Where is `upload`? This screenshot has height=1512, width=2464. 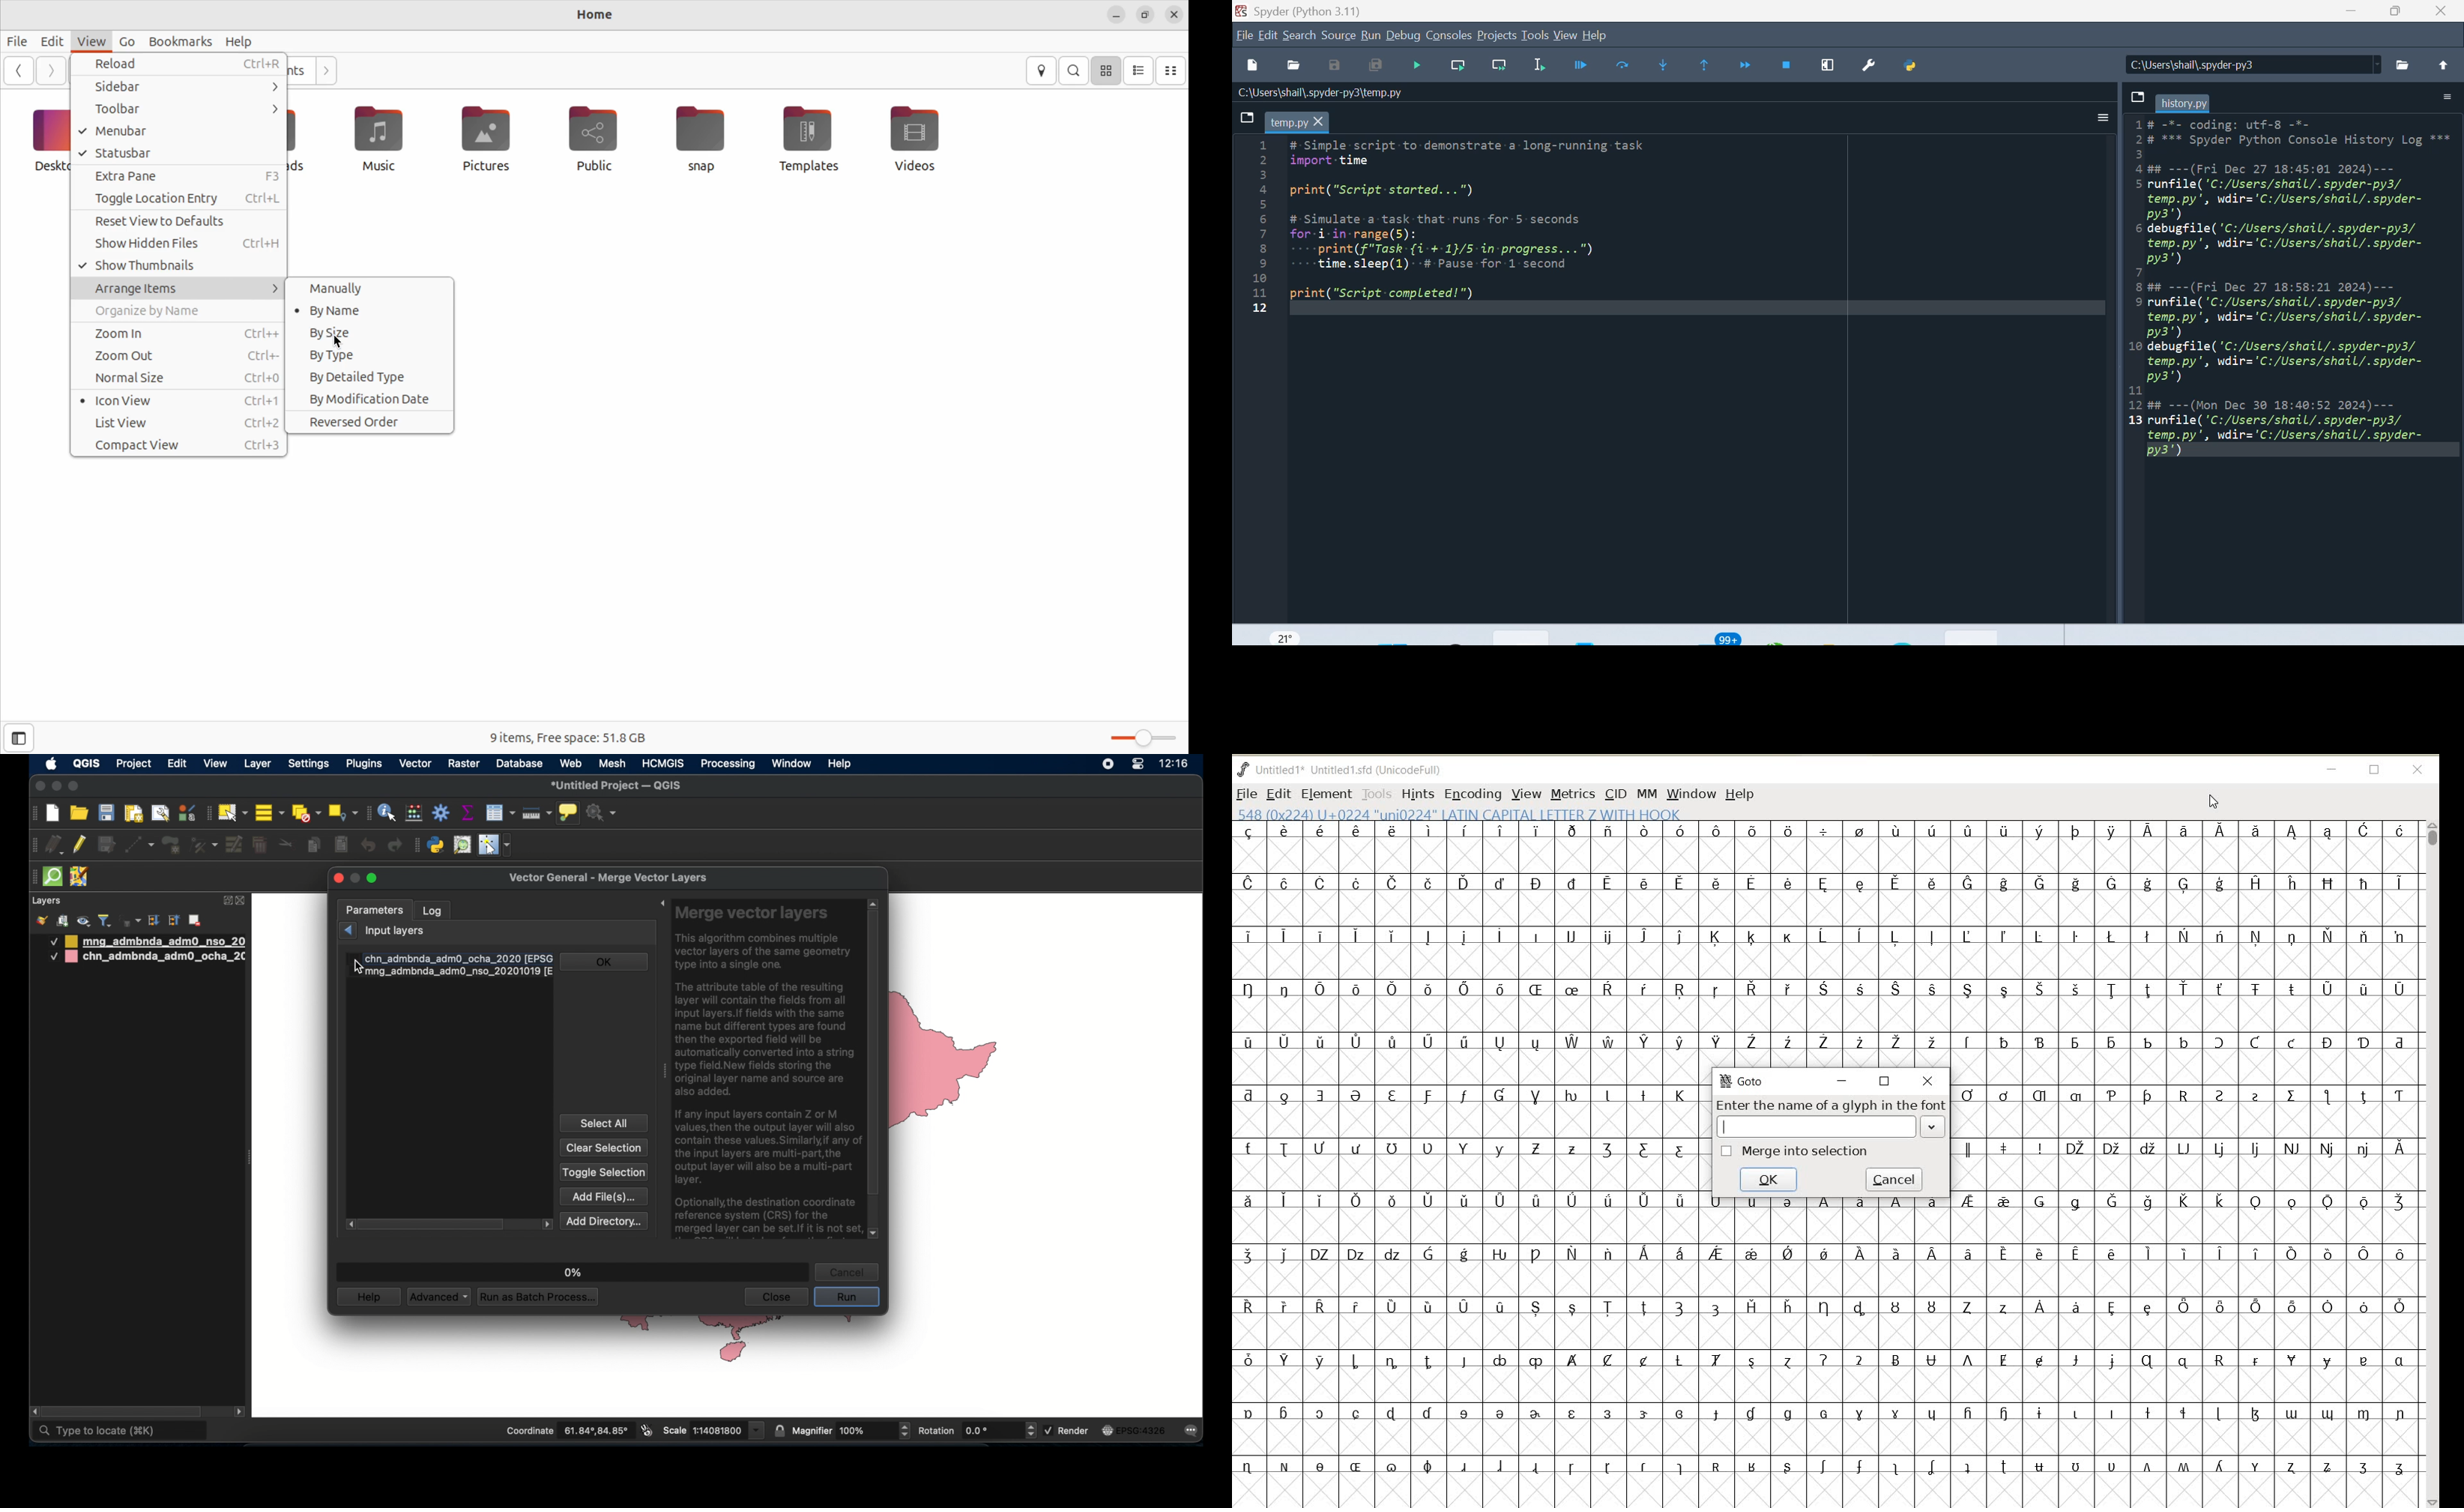 upload is located at coordinates (2443, 61).